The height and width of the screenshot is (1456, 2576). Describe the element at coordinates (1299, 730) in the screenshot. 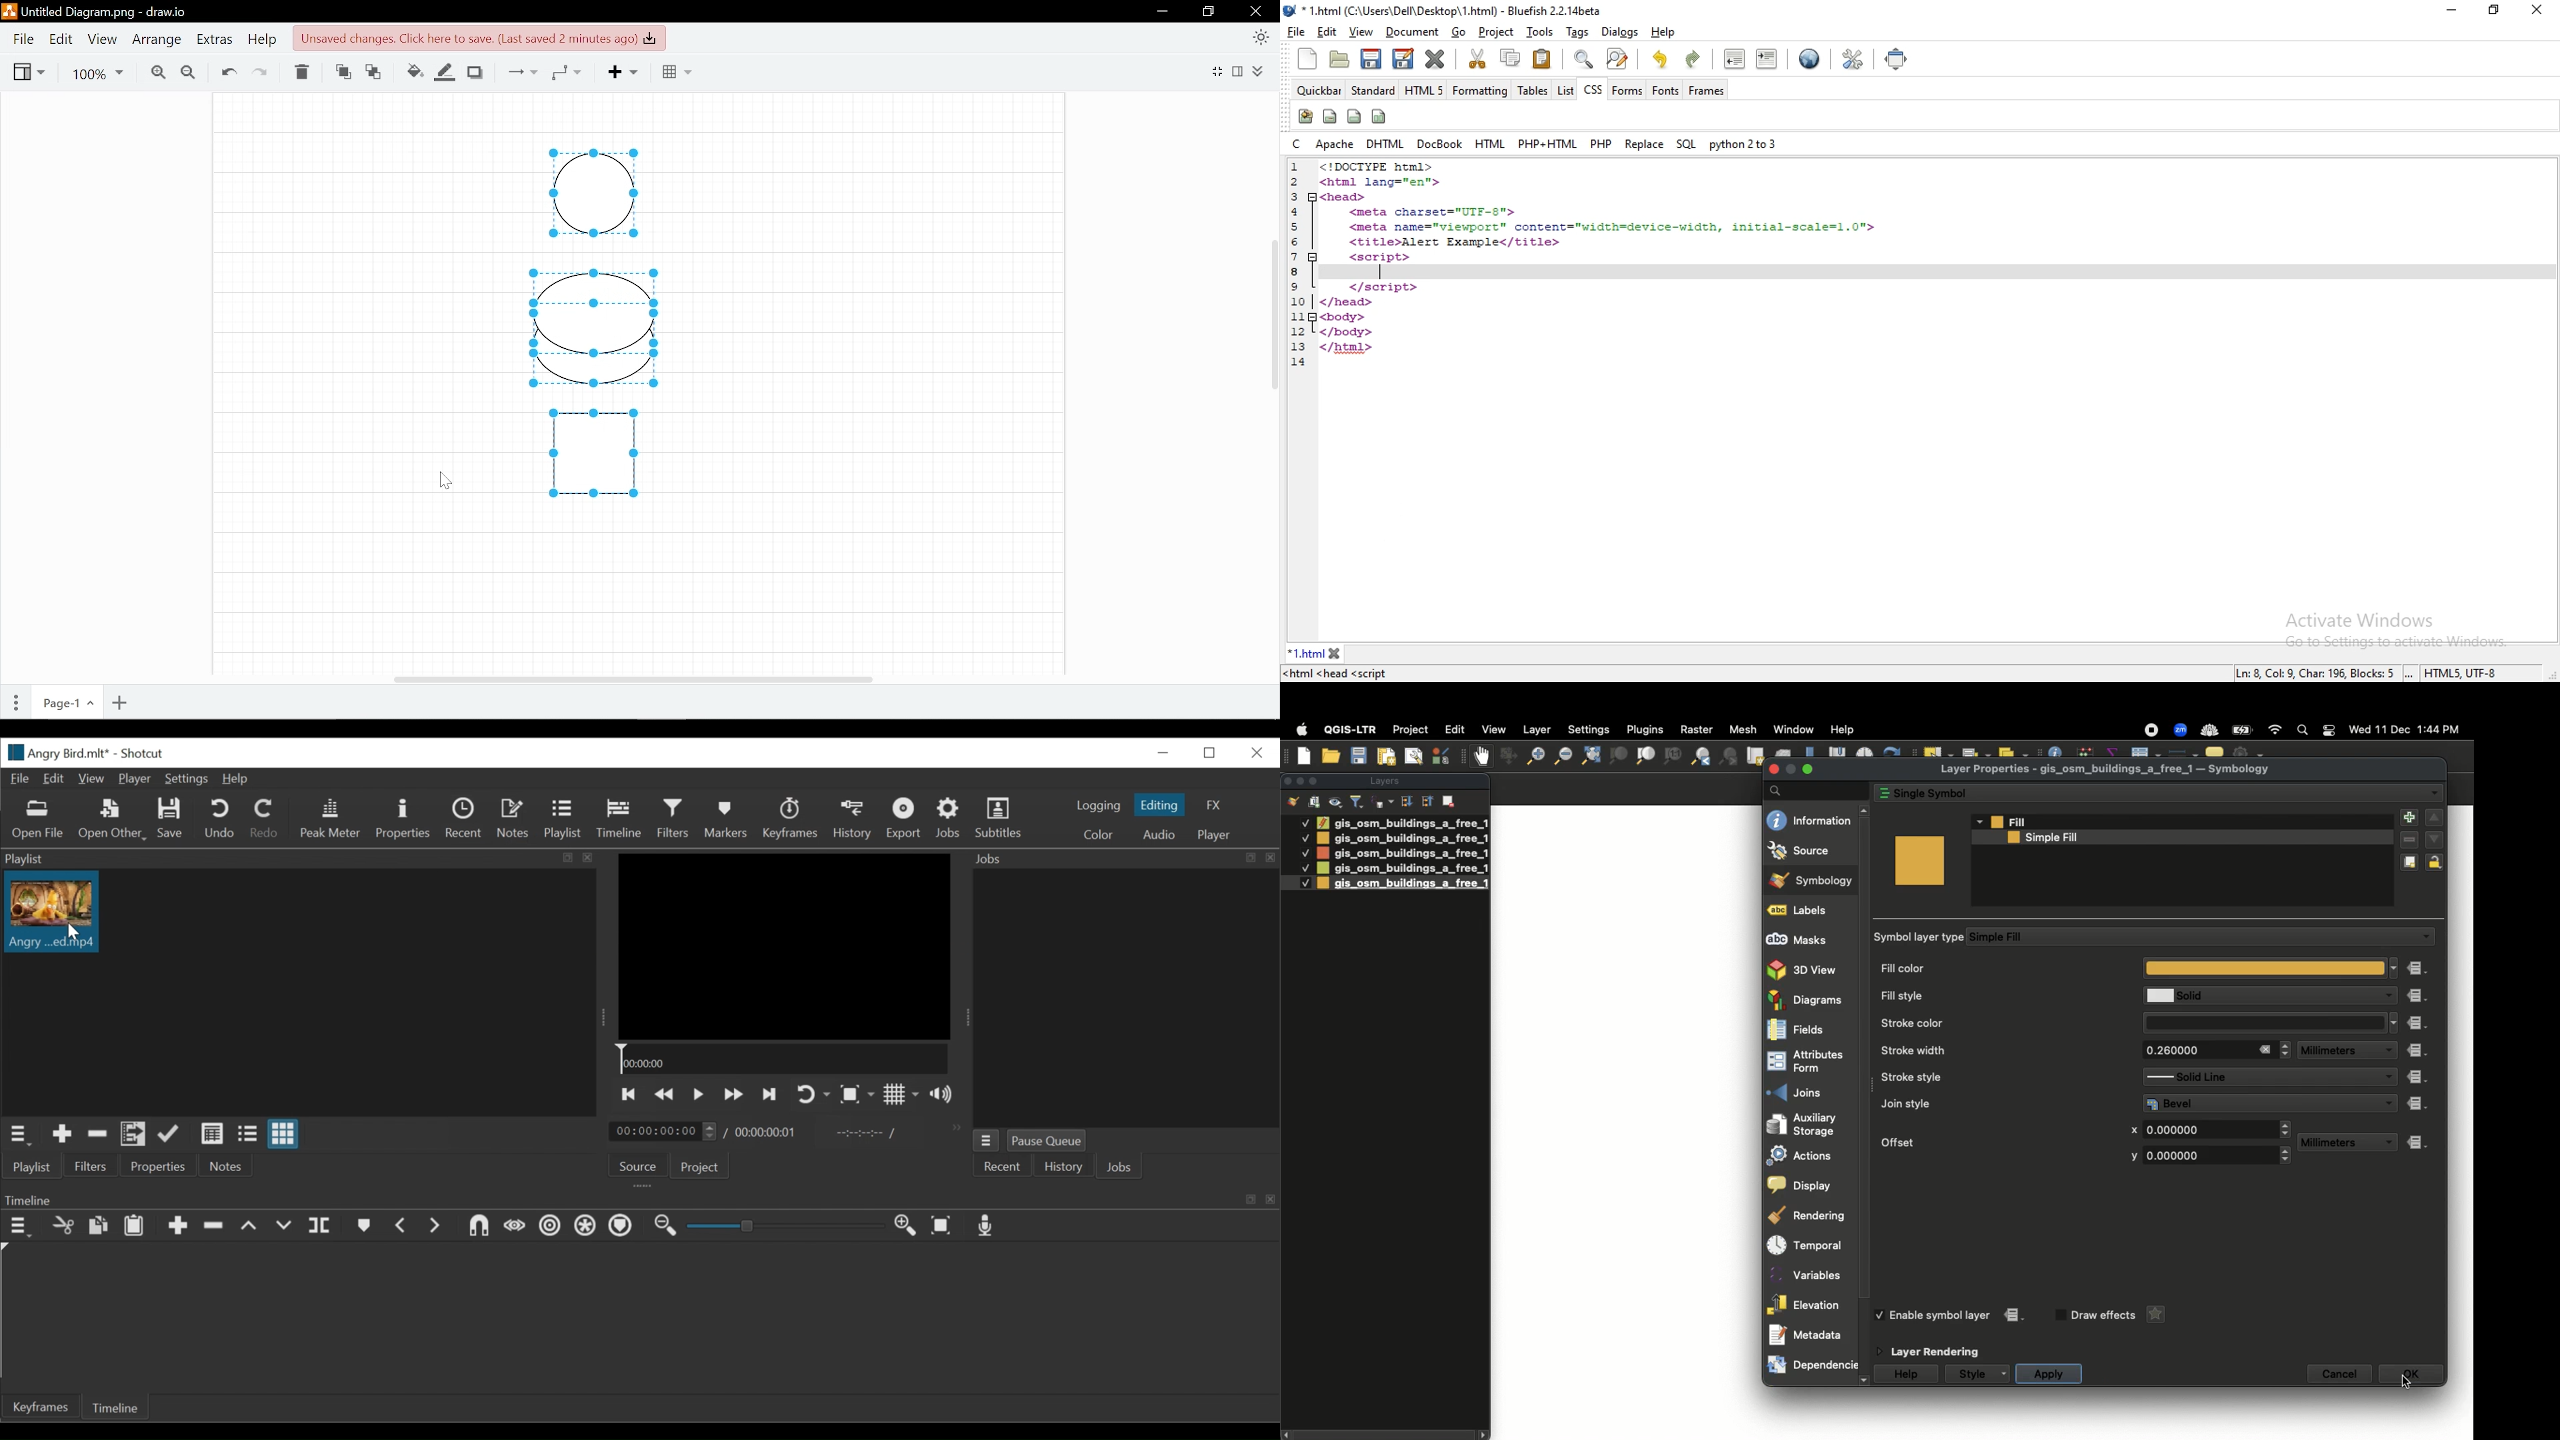

I see `Apple` at that location.